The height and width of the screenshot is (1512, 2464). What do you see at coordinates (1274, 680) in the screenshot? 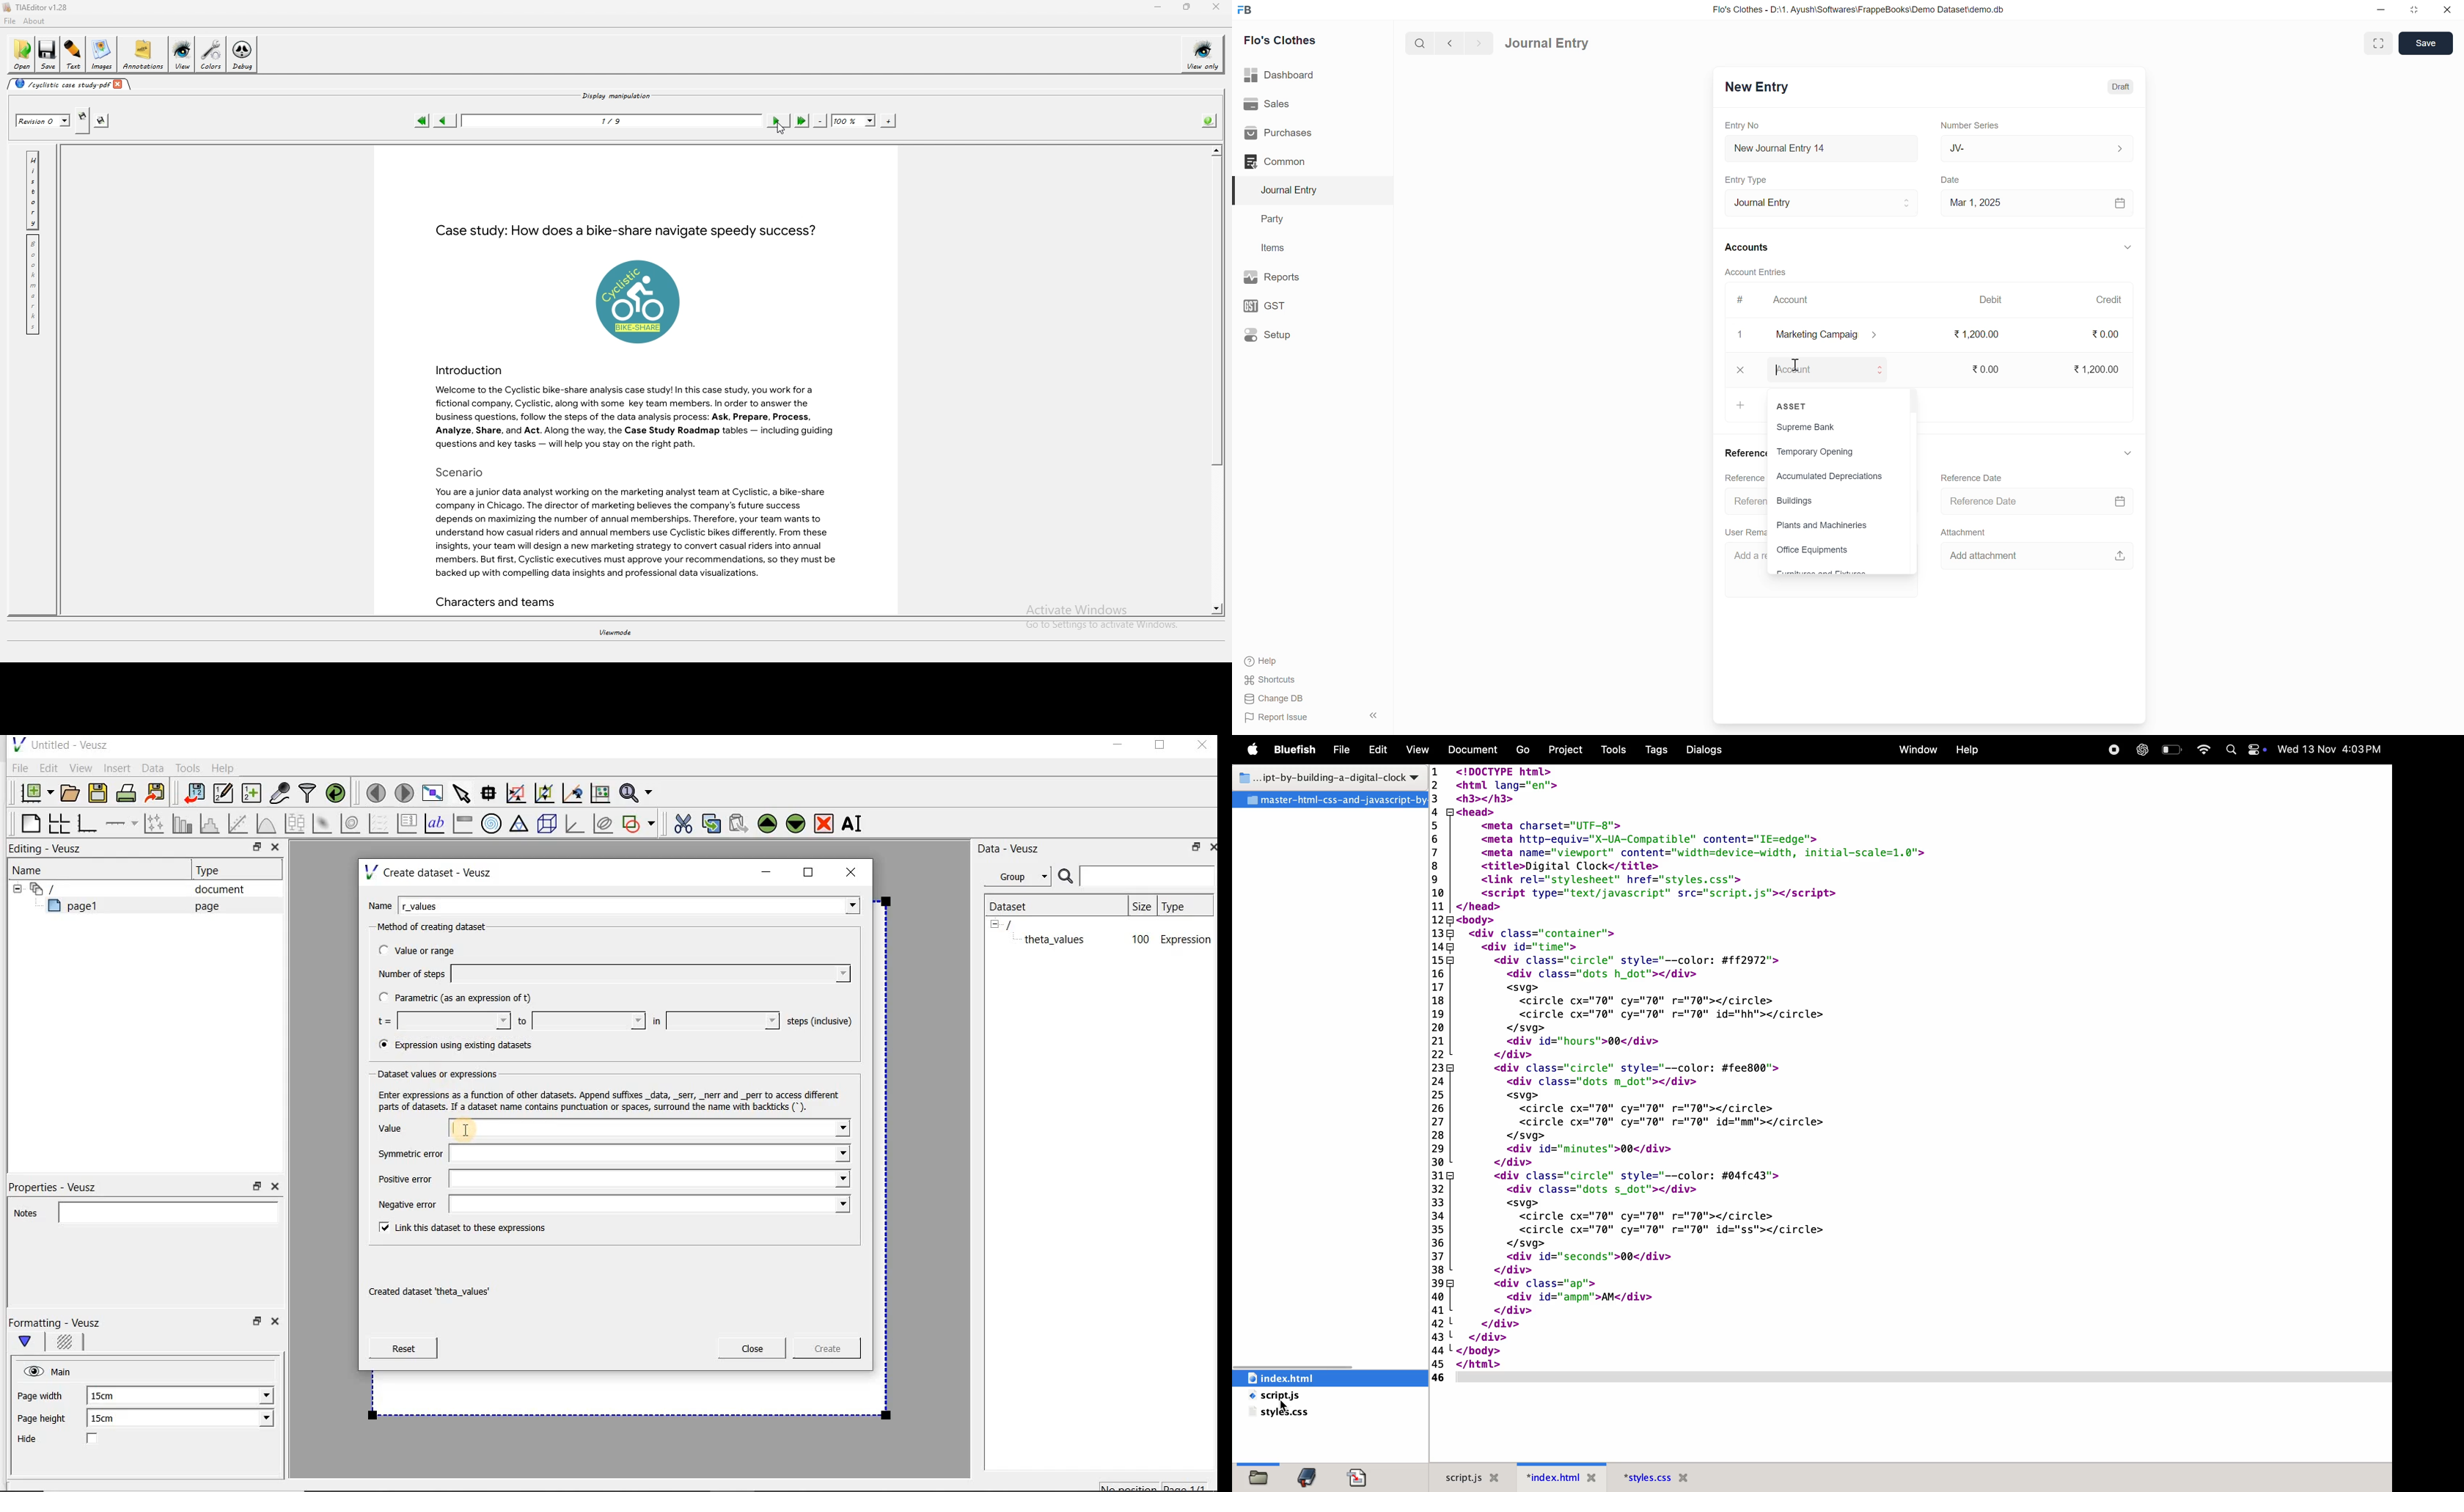
I see `Shortcuts` at bounding box center [1274, 680].